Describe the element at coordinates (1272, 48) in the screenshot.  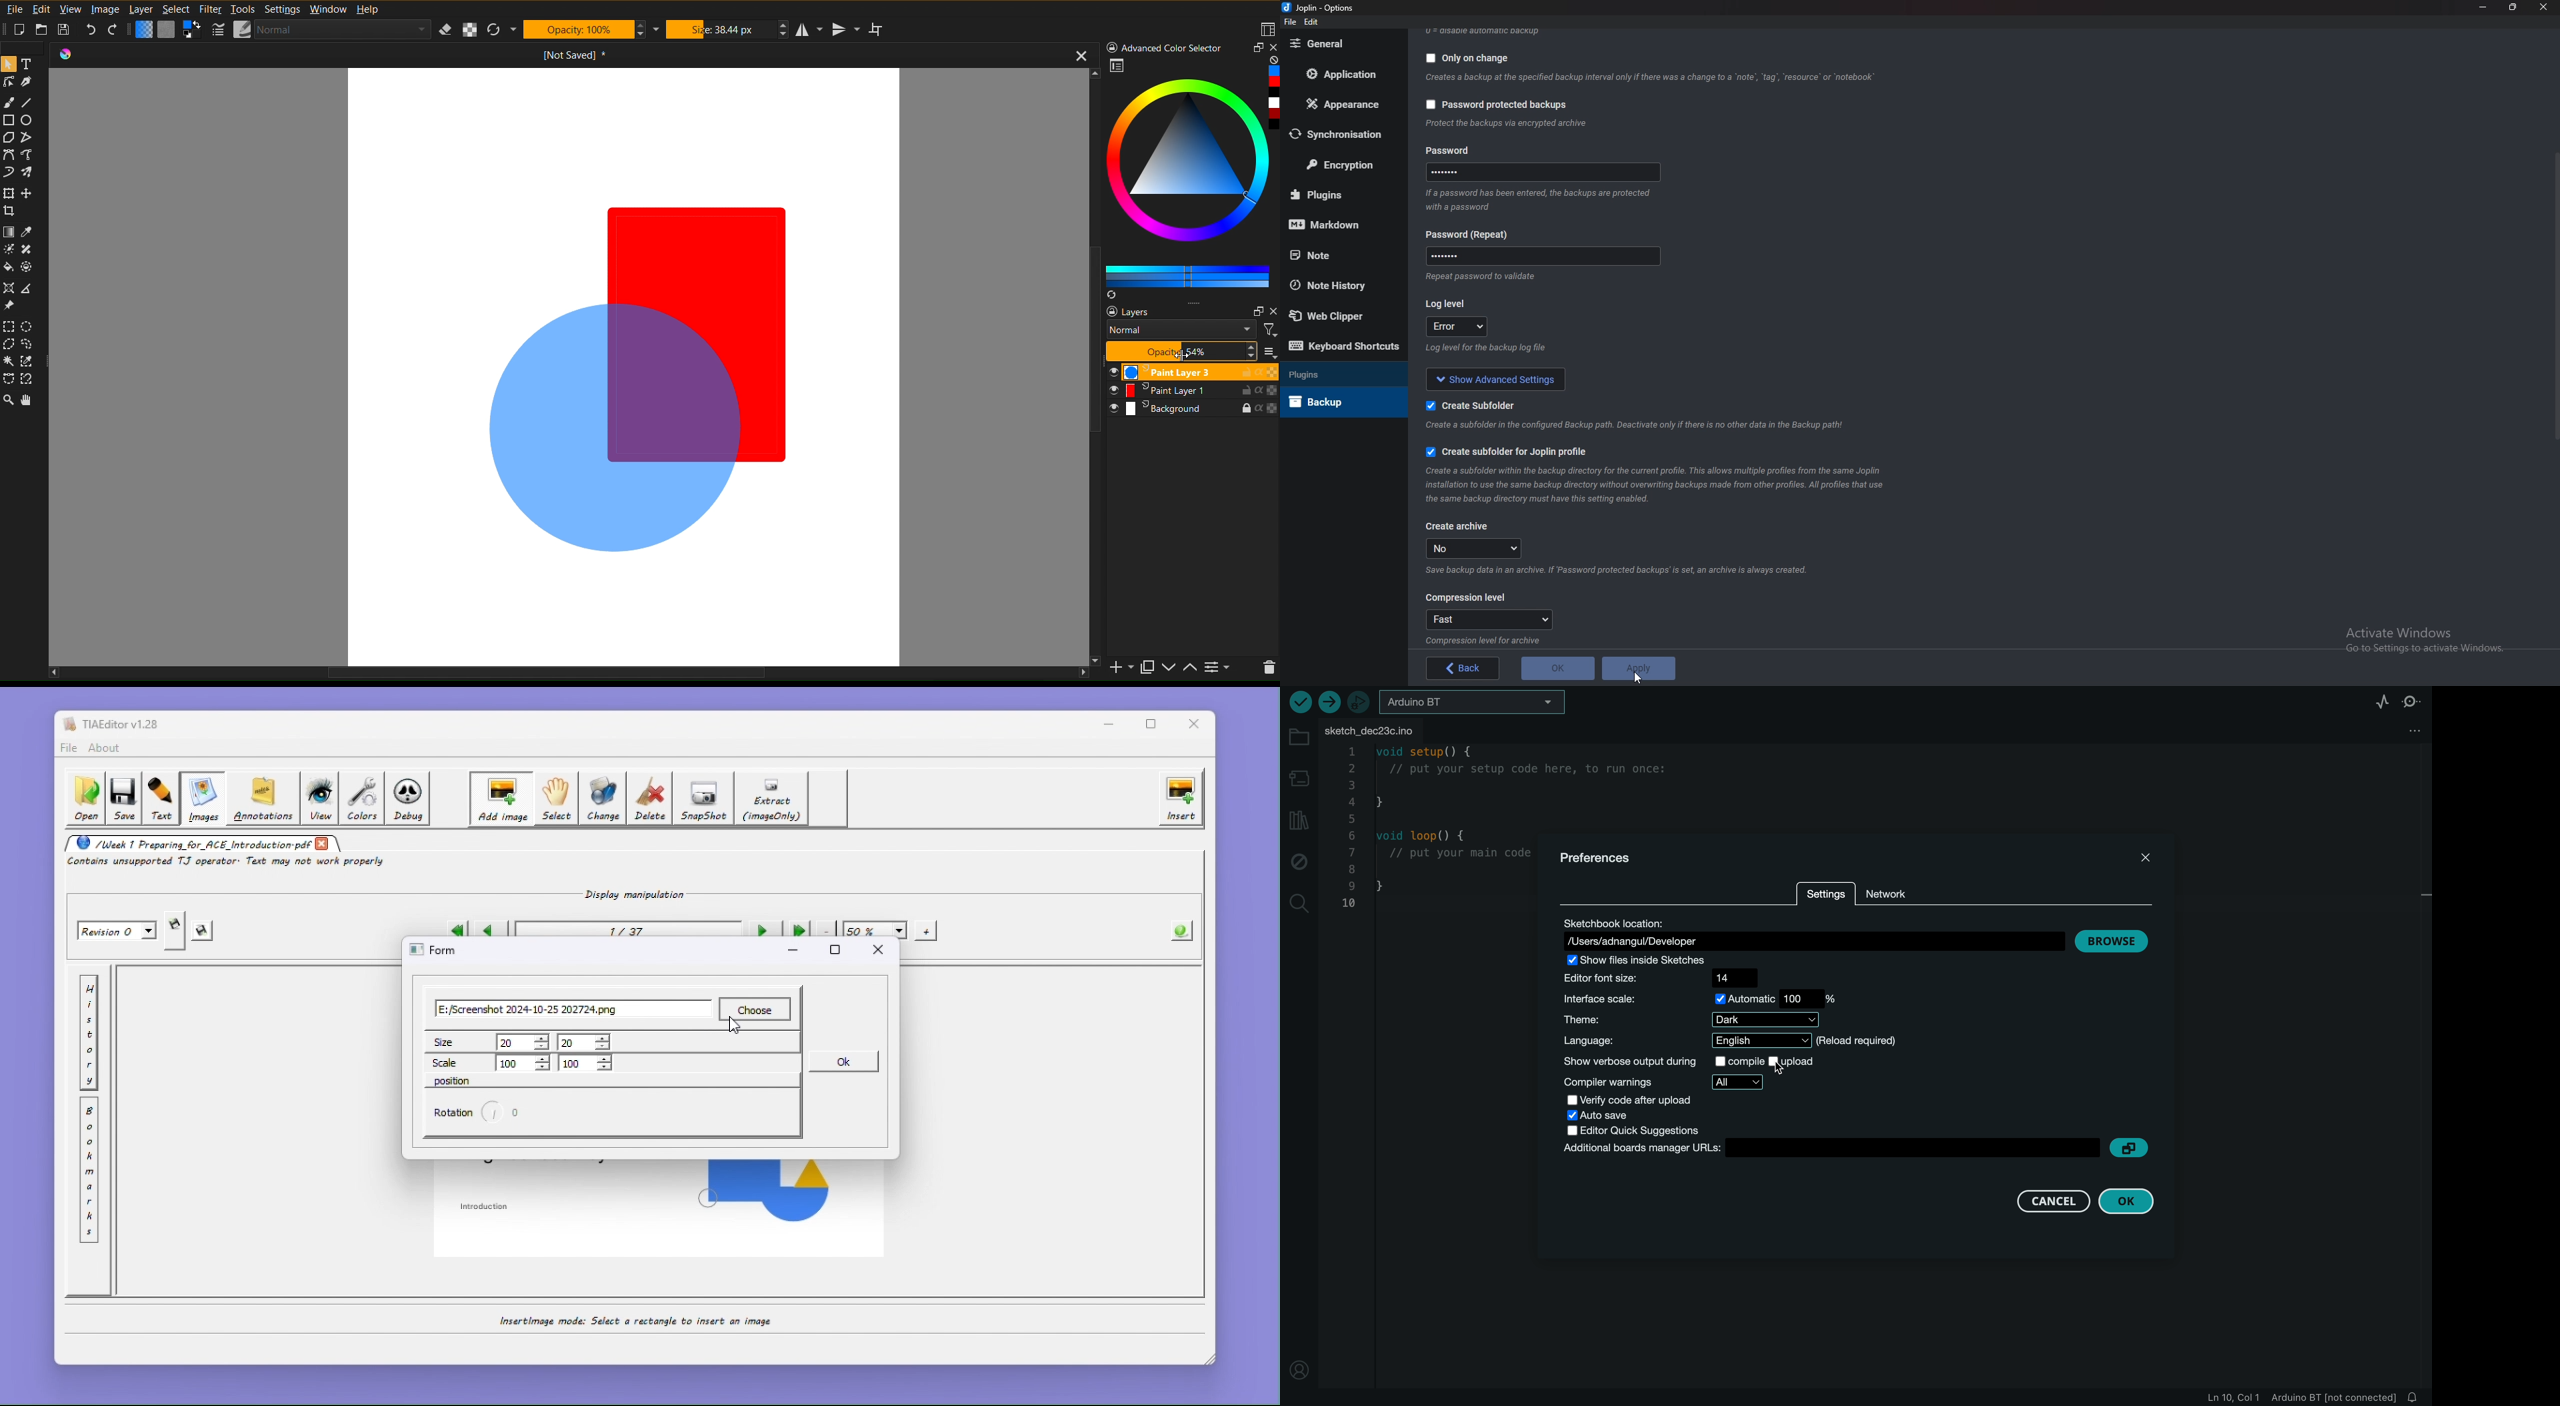
I see `close` at that location.